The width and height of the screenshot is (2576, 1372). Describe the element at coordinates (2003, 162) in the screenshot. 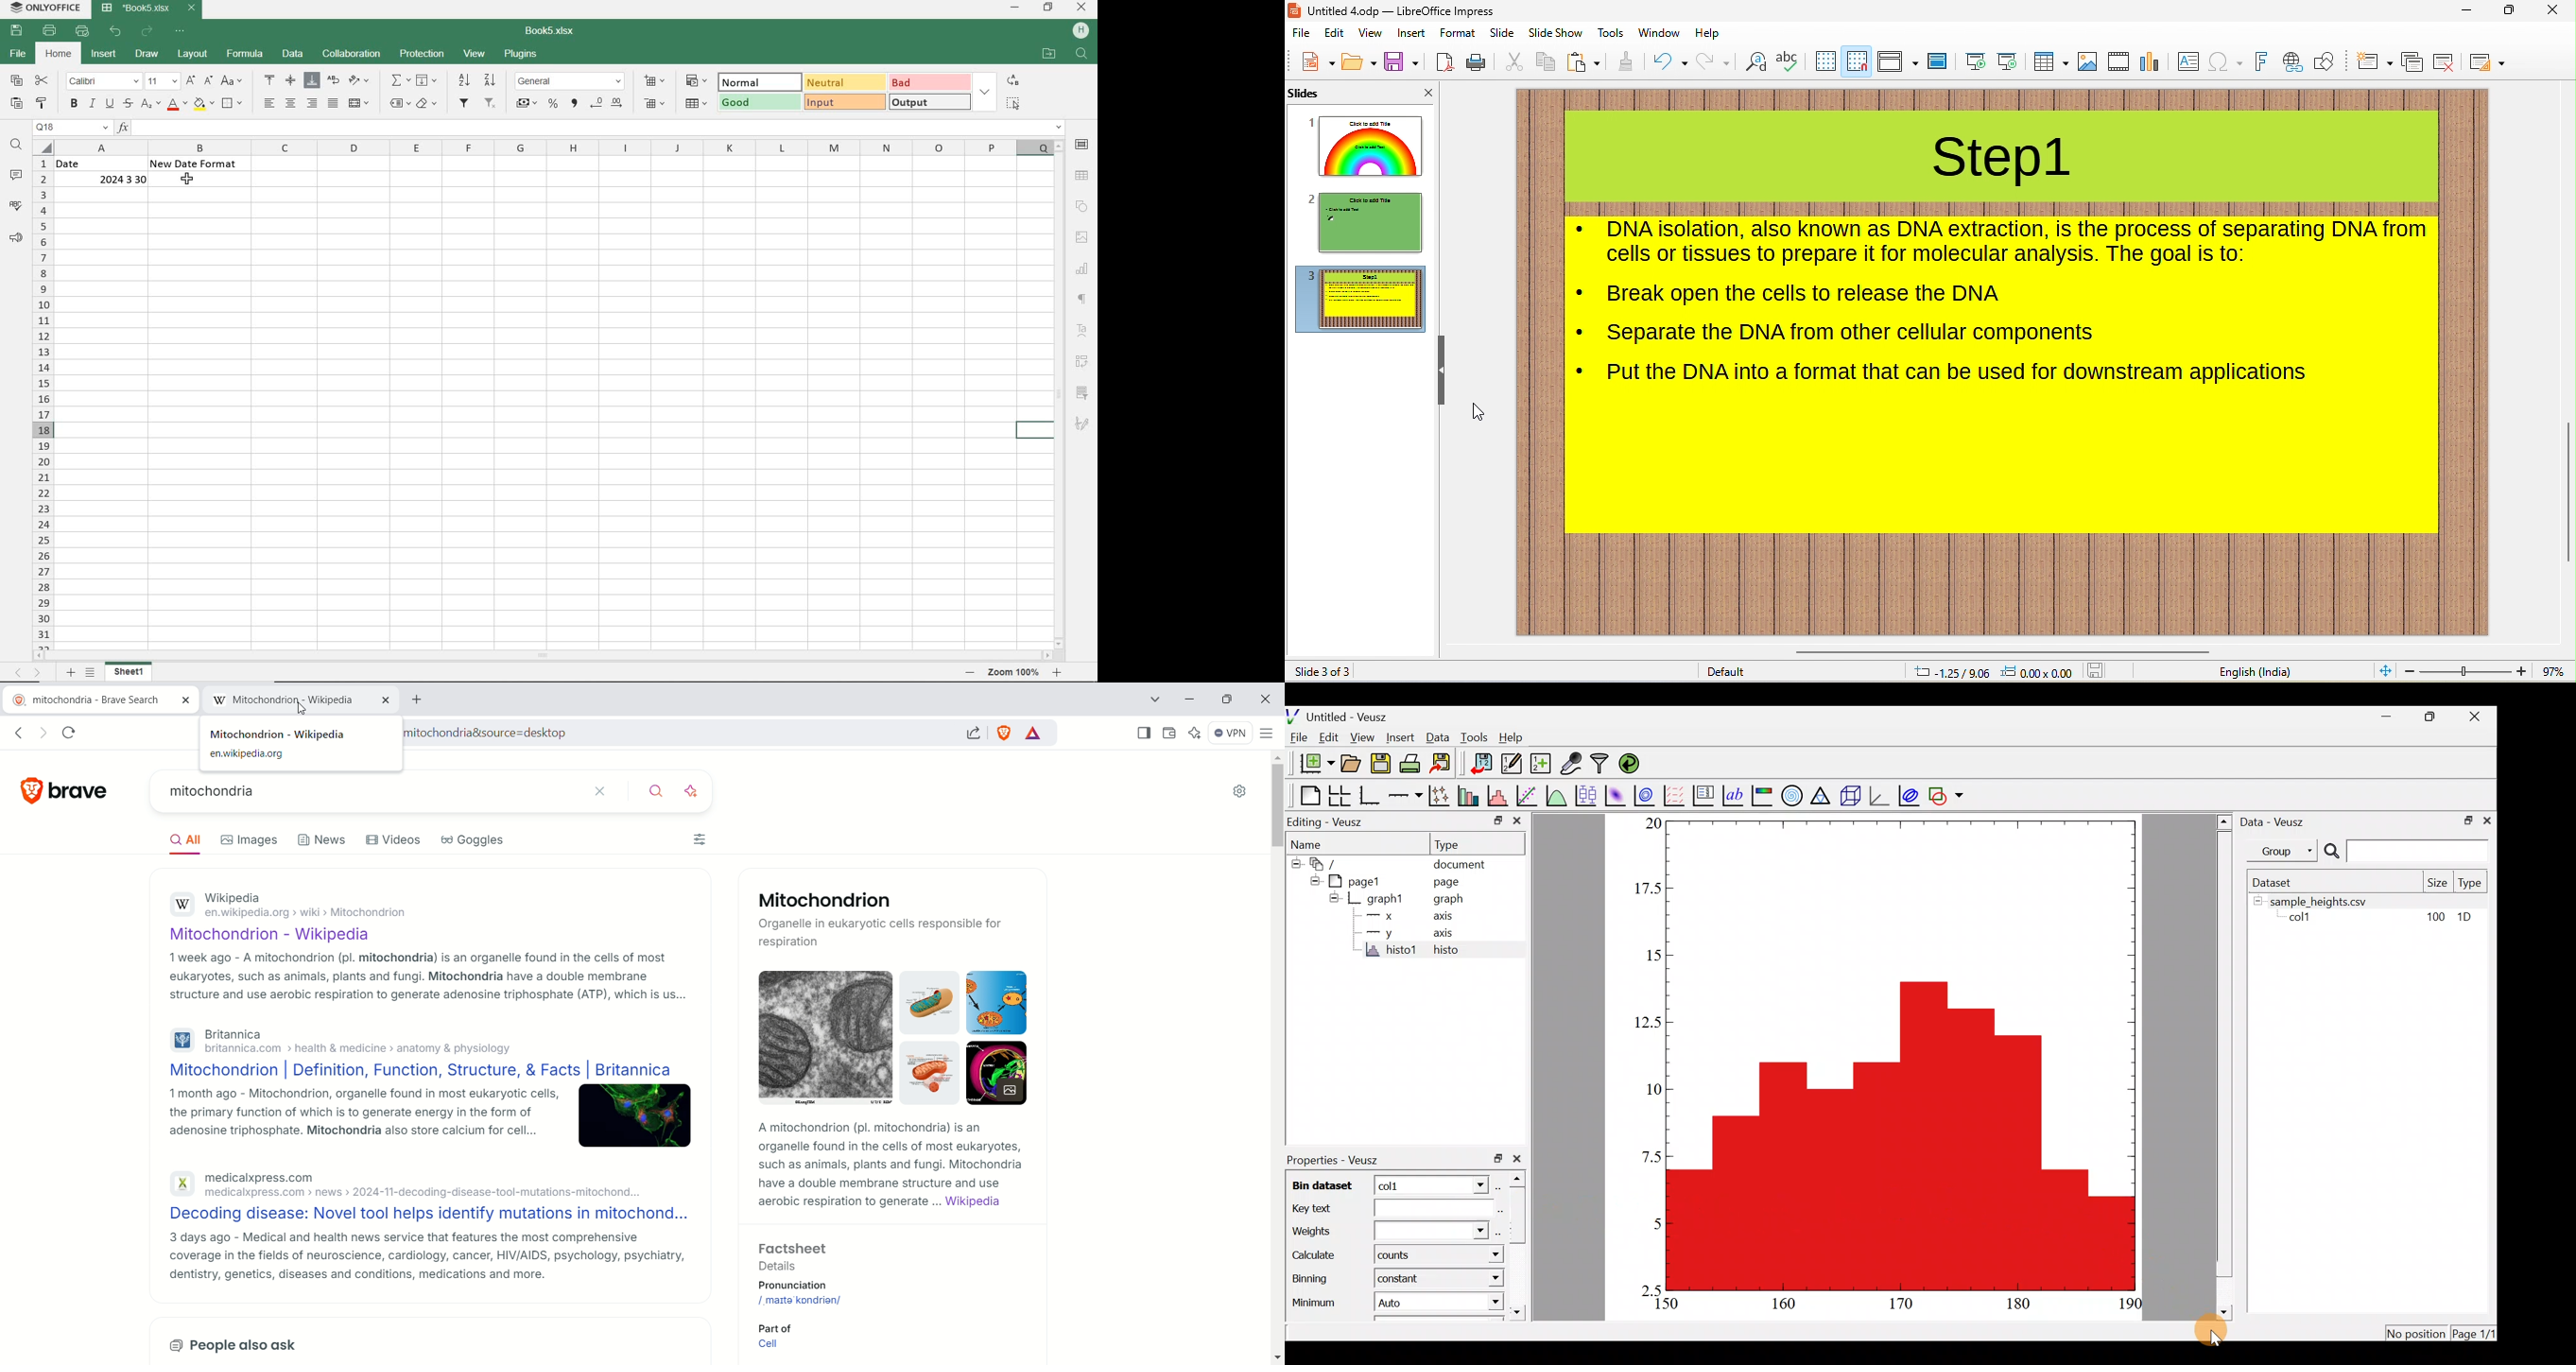

I see `title` at that location.